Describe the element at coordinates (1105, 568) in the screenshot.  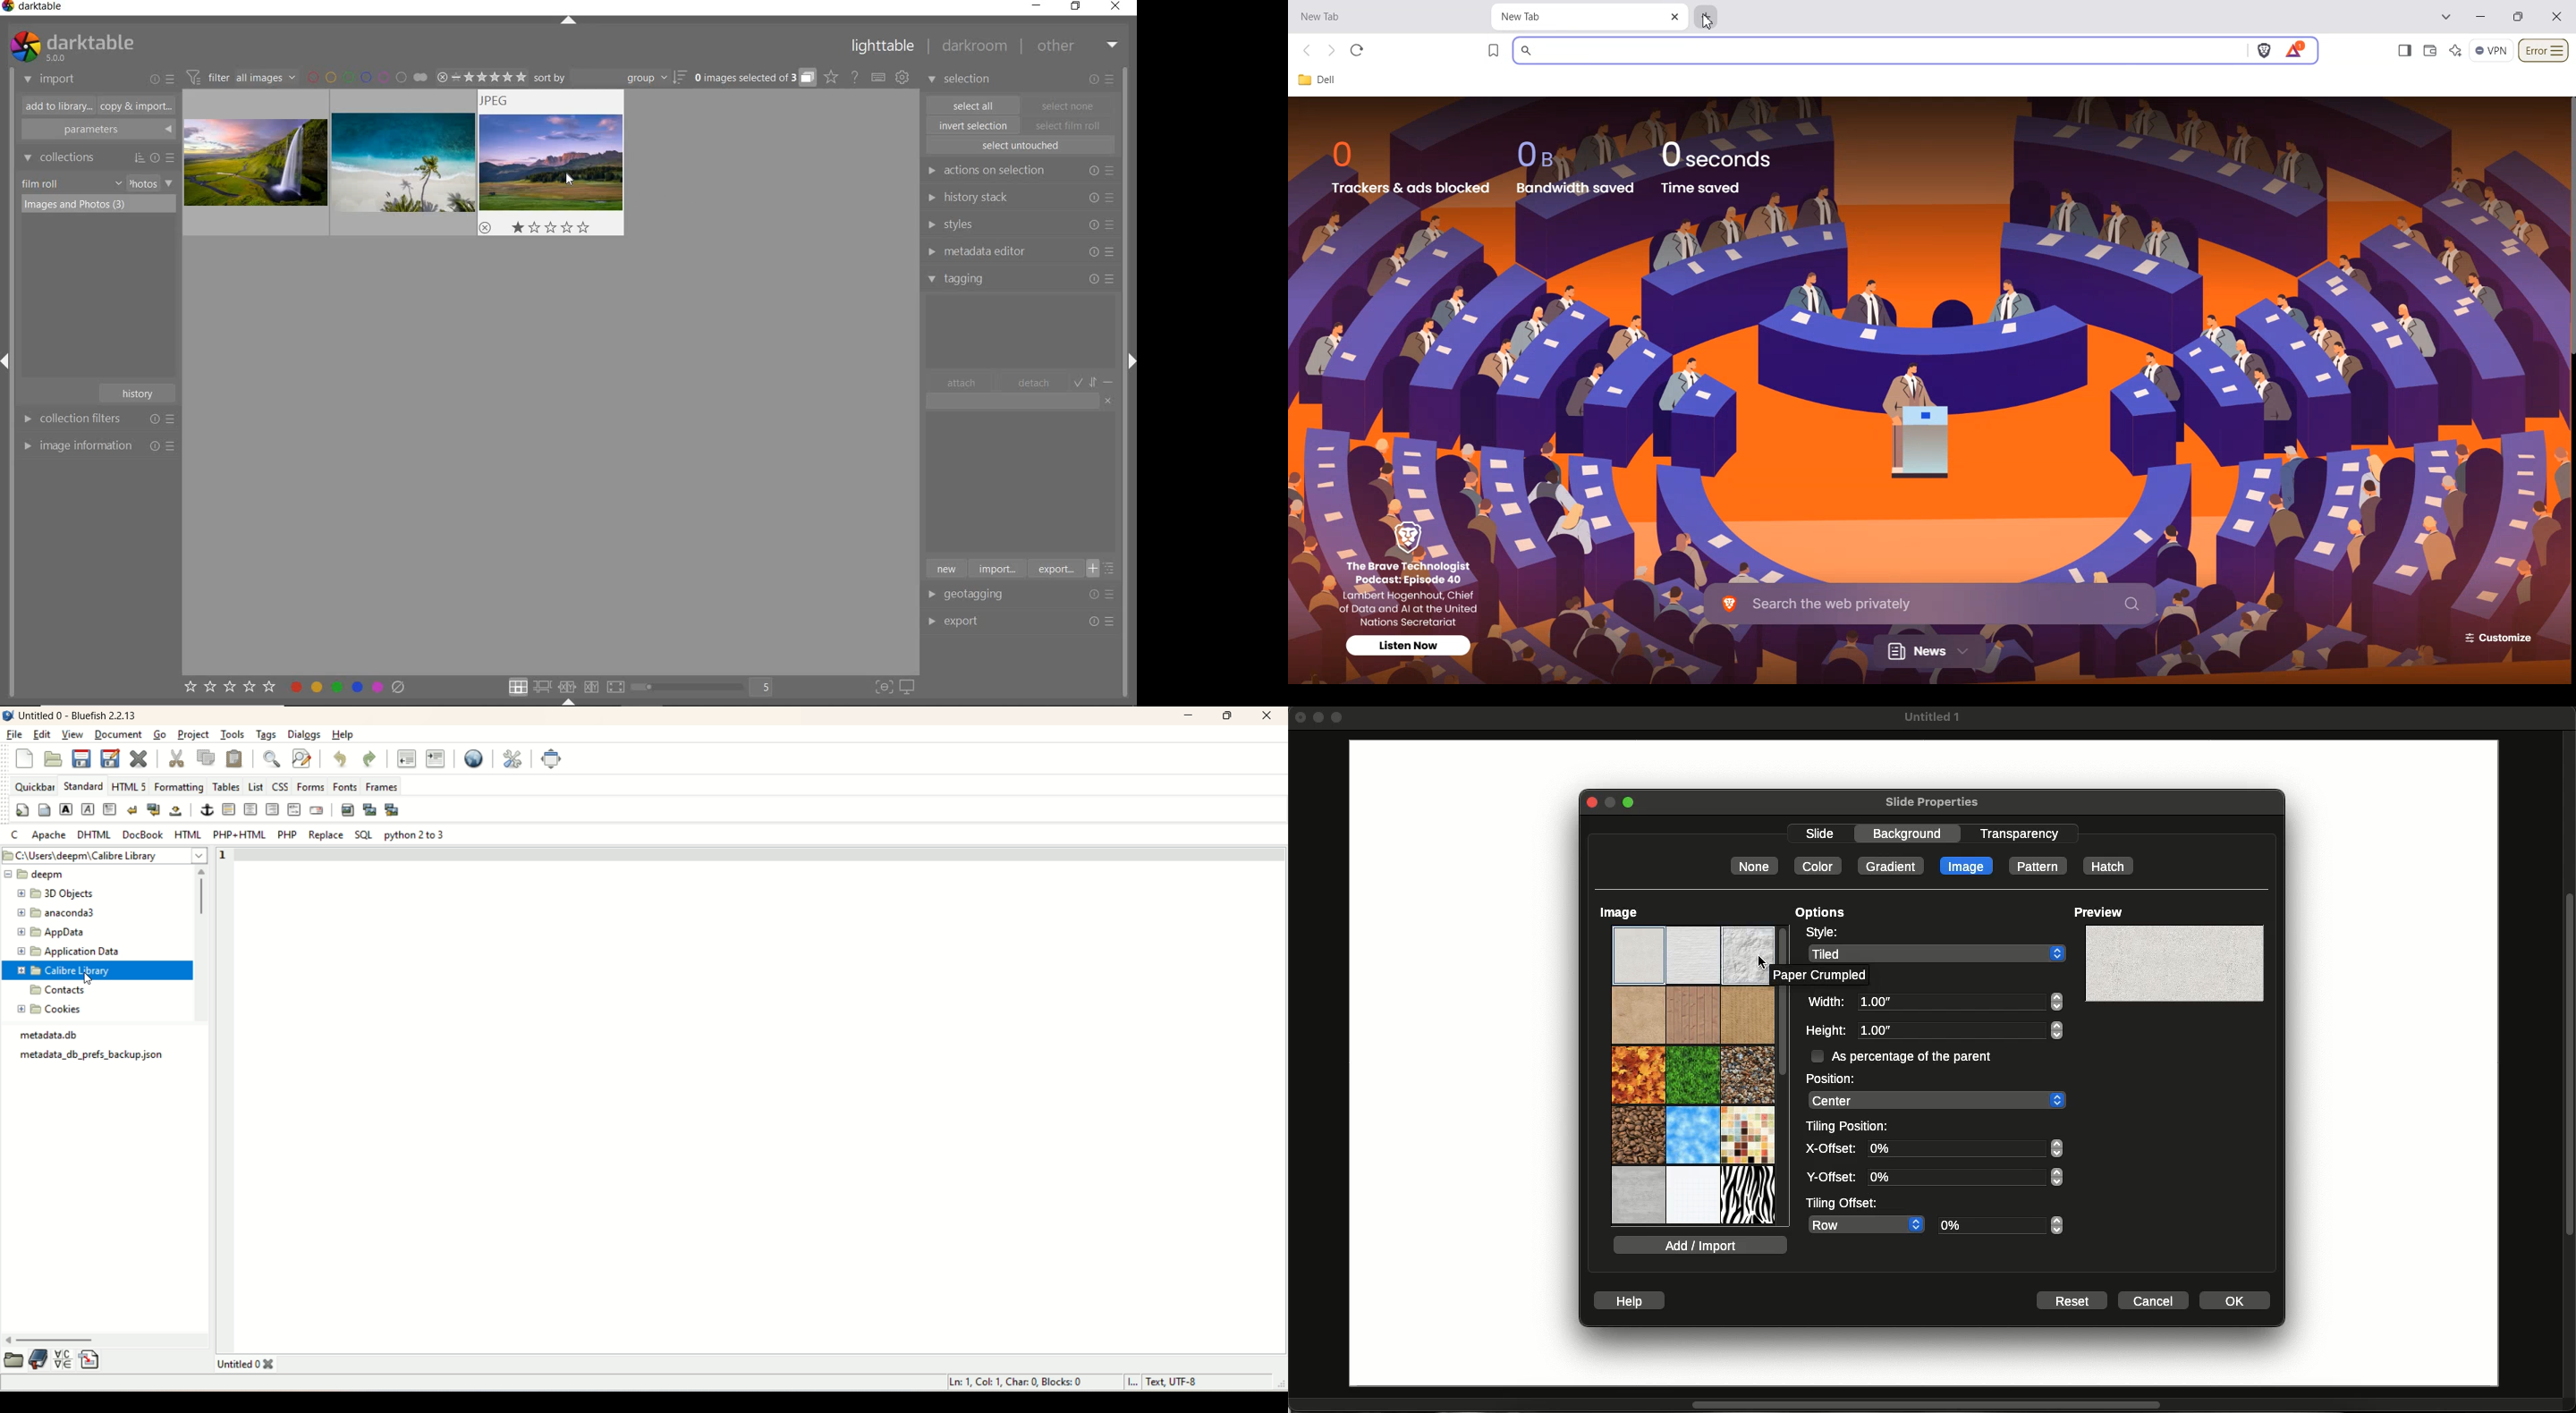
I see `toggle list` at that location.